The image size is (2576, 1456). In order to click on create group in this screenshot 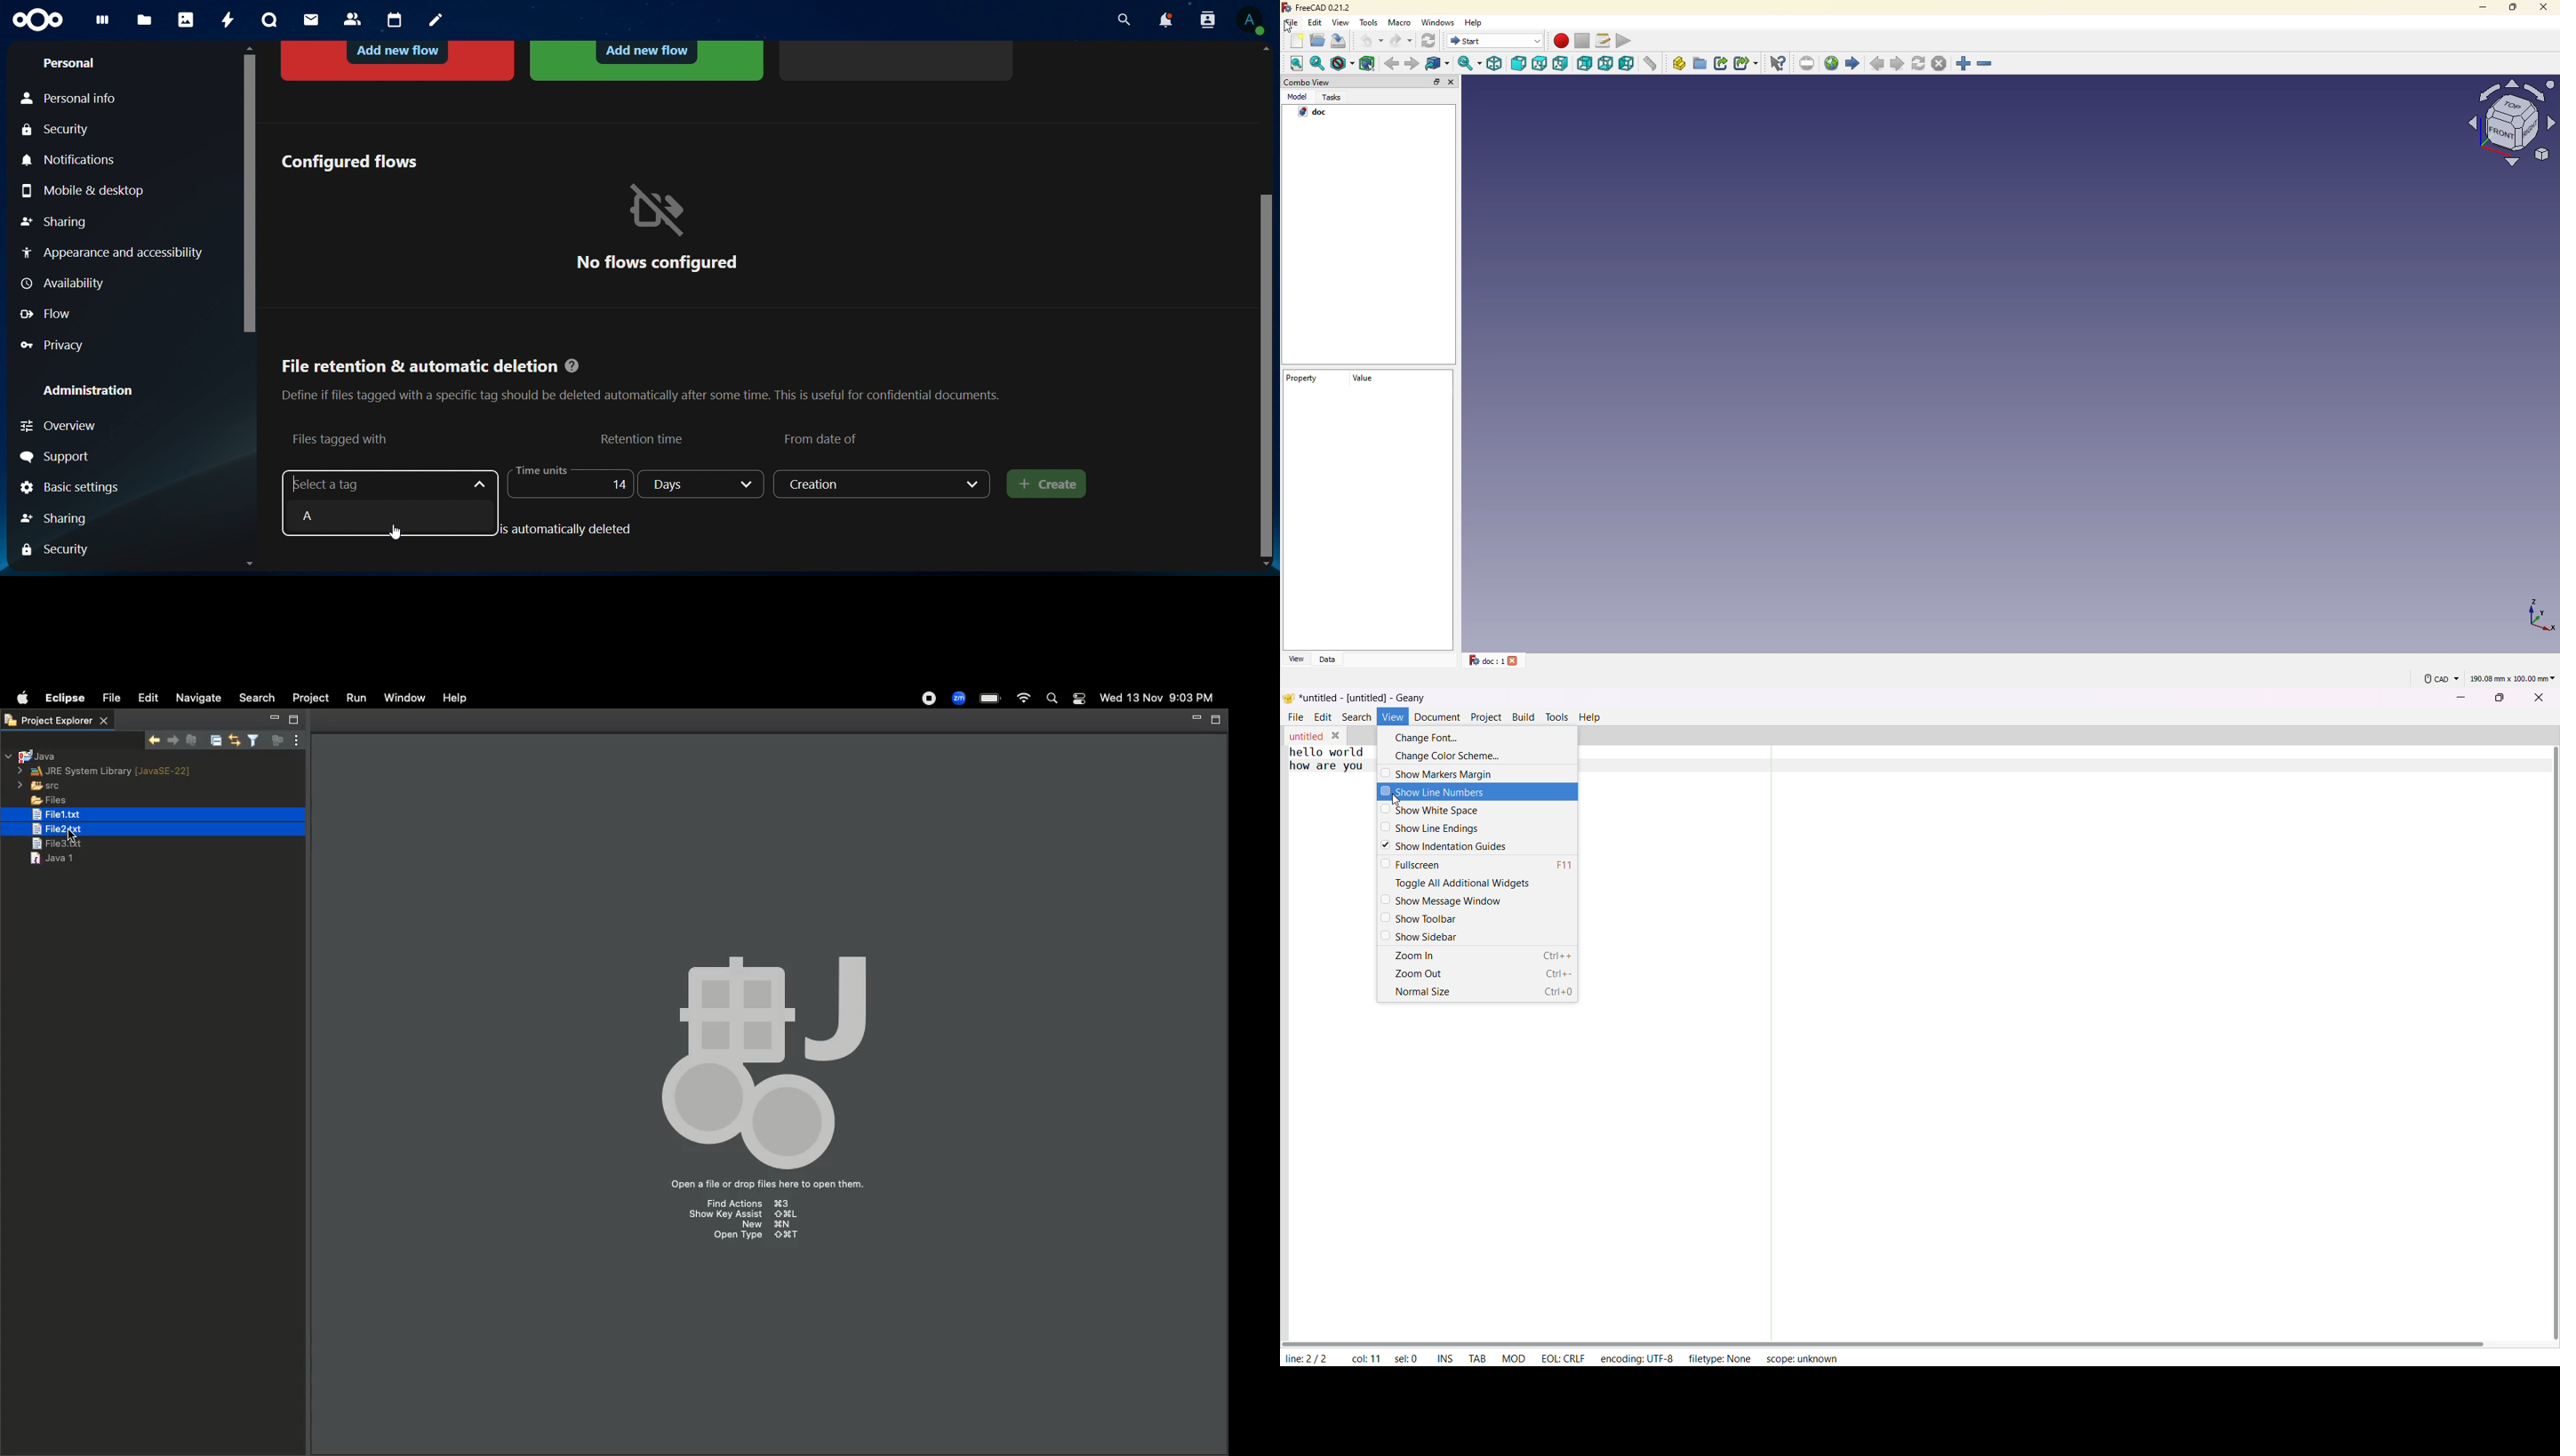, I will do `click(1701, 63)`.